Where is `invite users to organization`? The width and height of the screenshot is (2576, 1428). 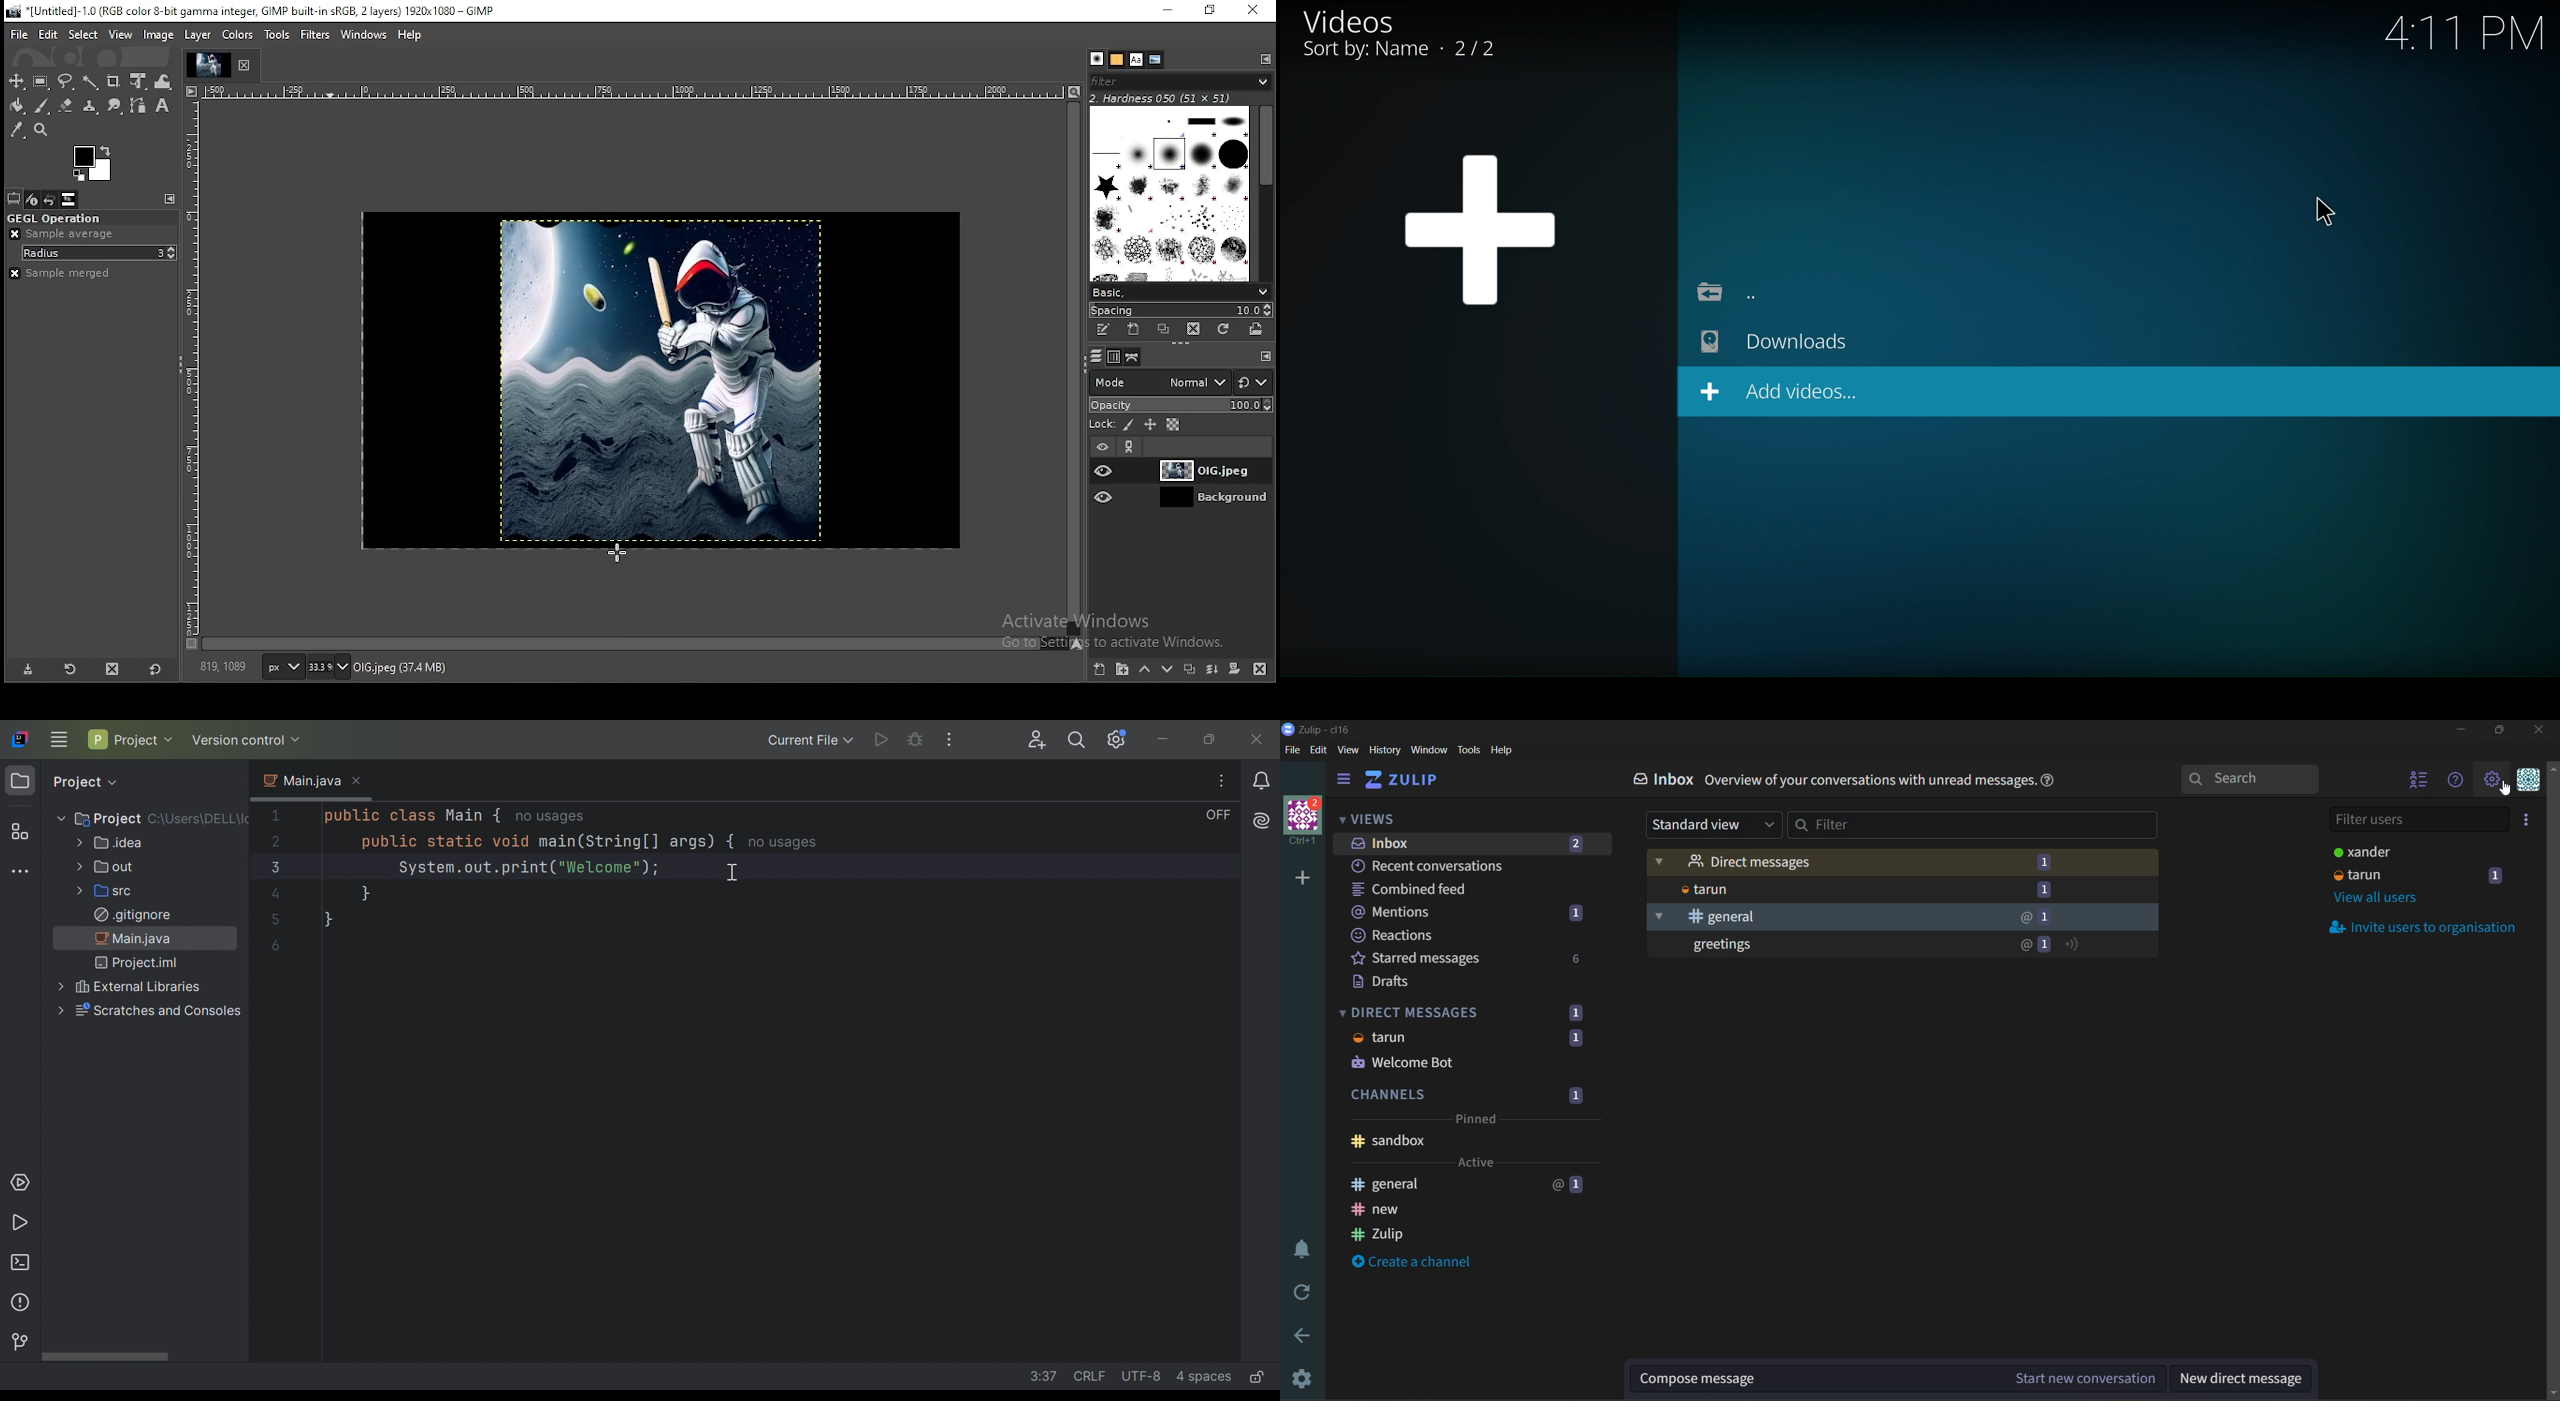
invite users to organization is located at coordinates (2532, 821).